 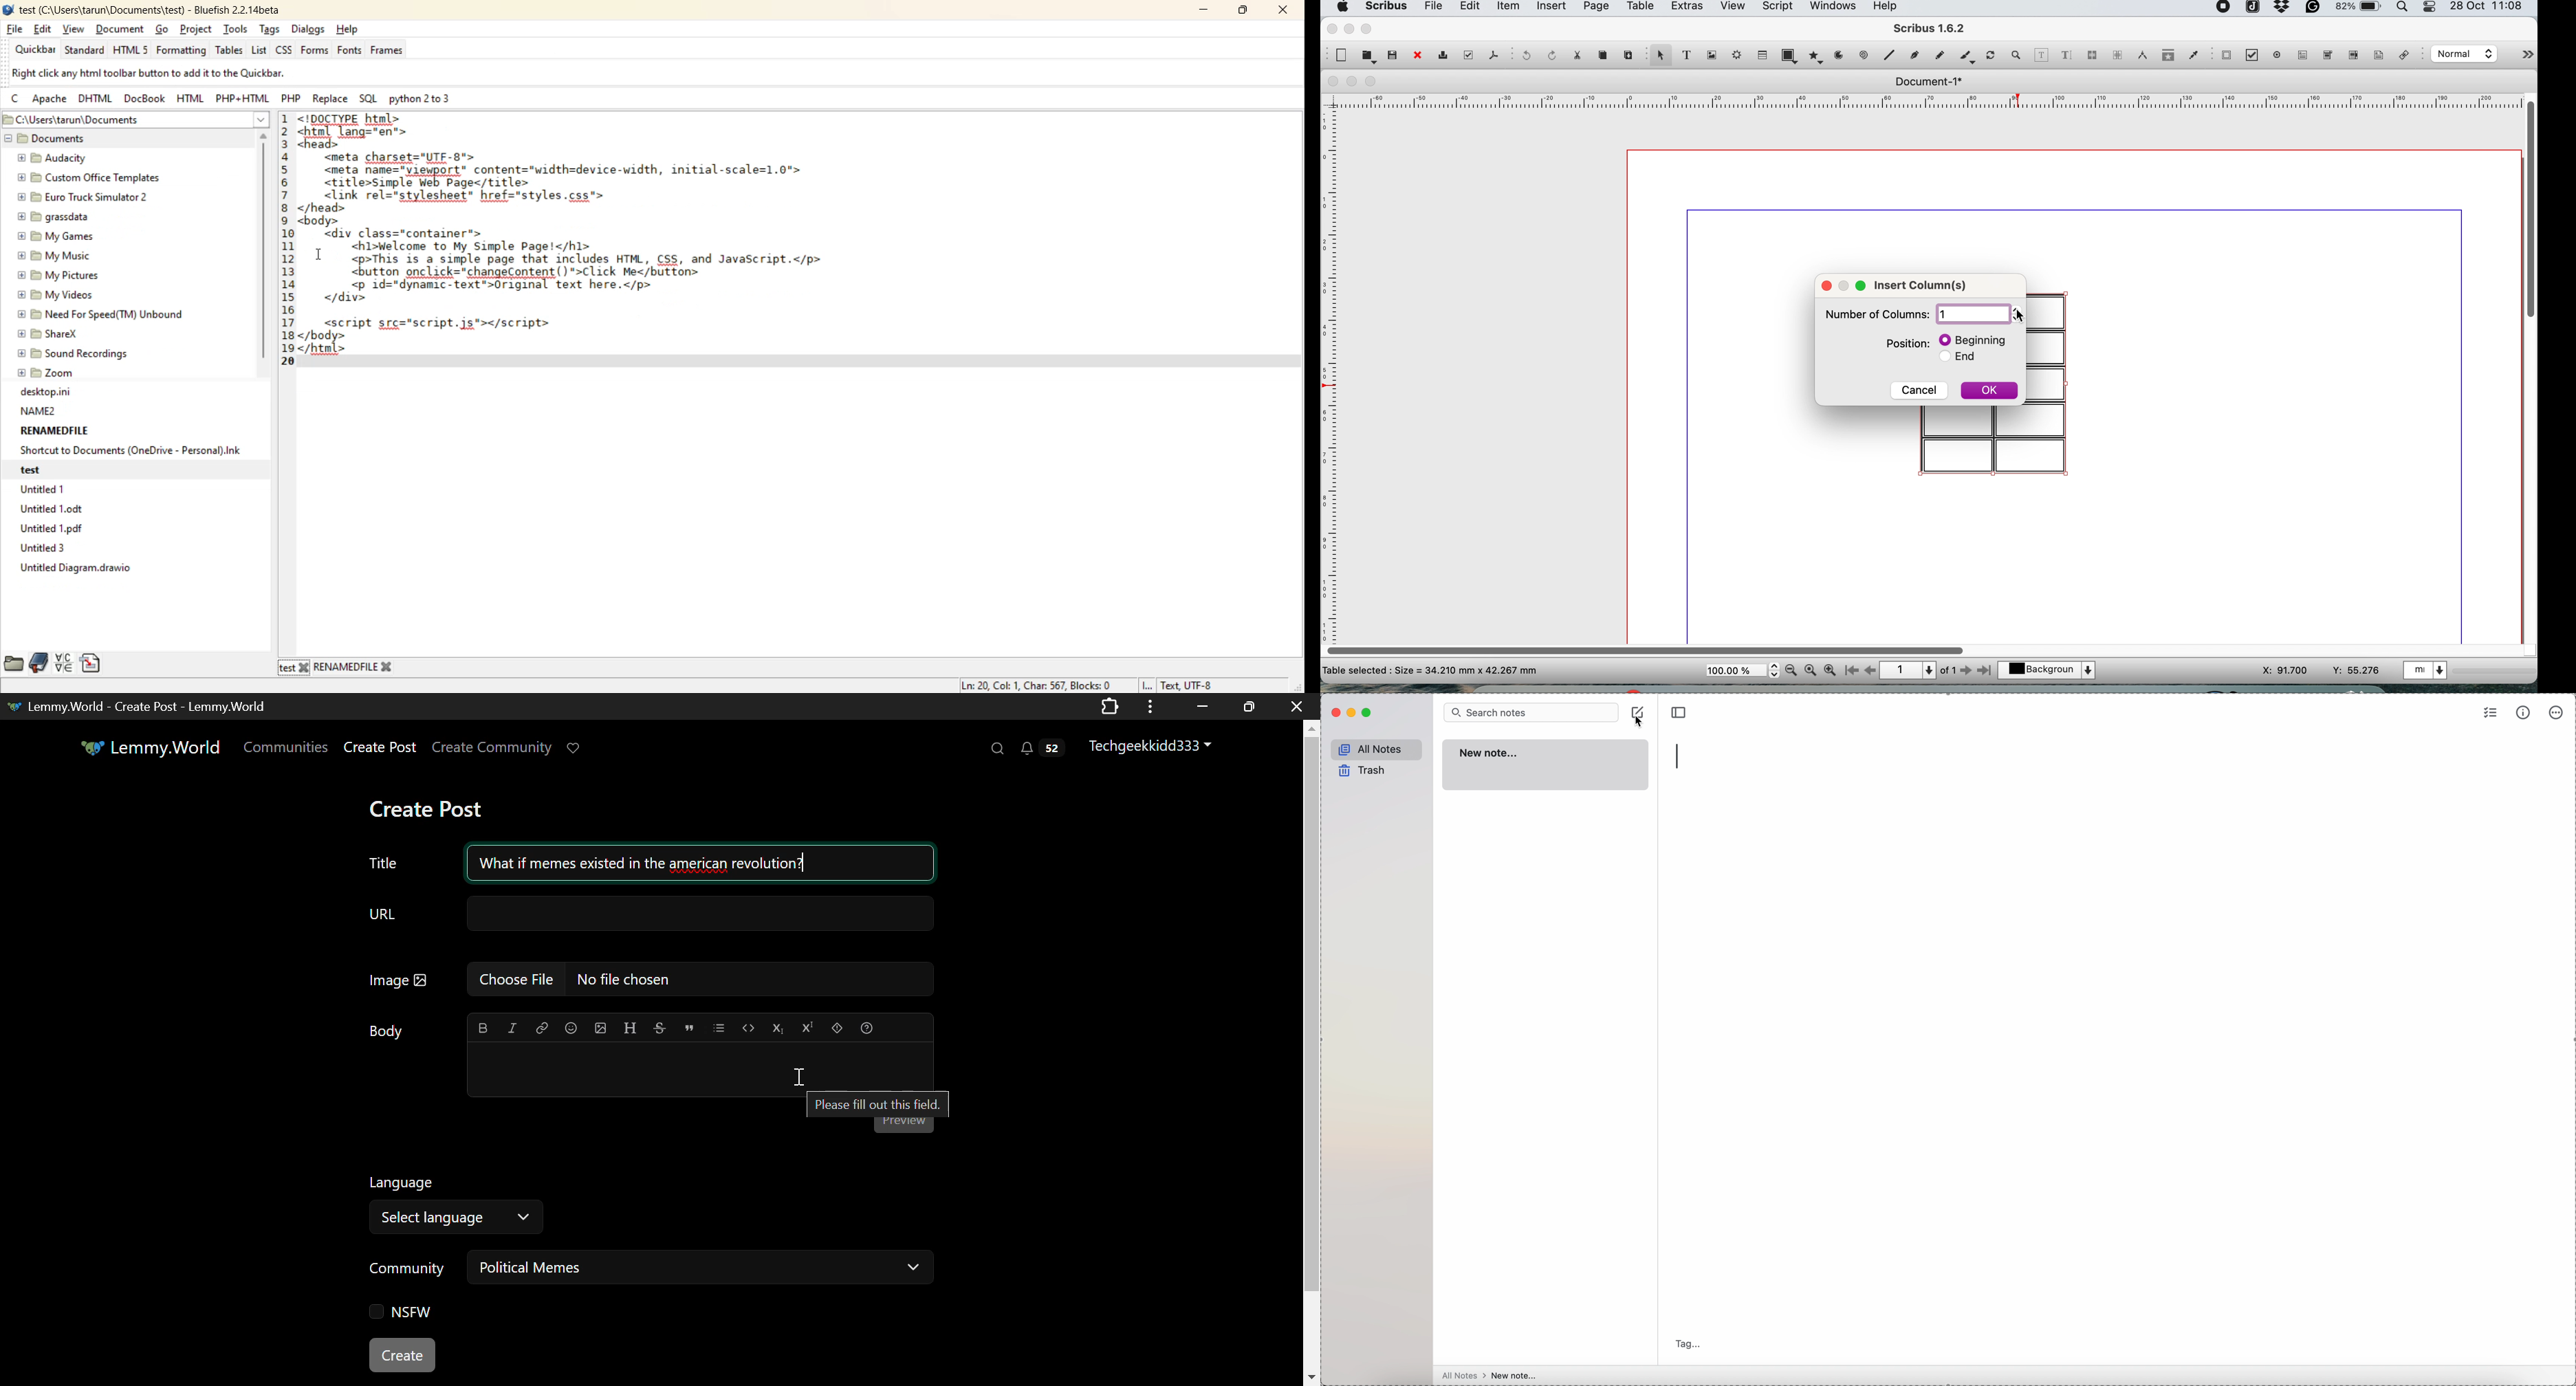 What do you see at coordinates (1992, 56) in the screenshot?
I see `rotate` at bounding box center [1992, 56].